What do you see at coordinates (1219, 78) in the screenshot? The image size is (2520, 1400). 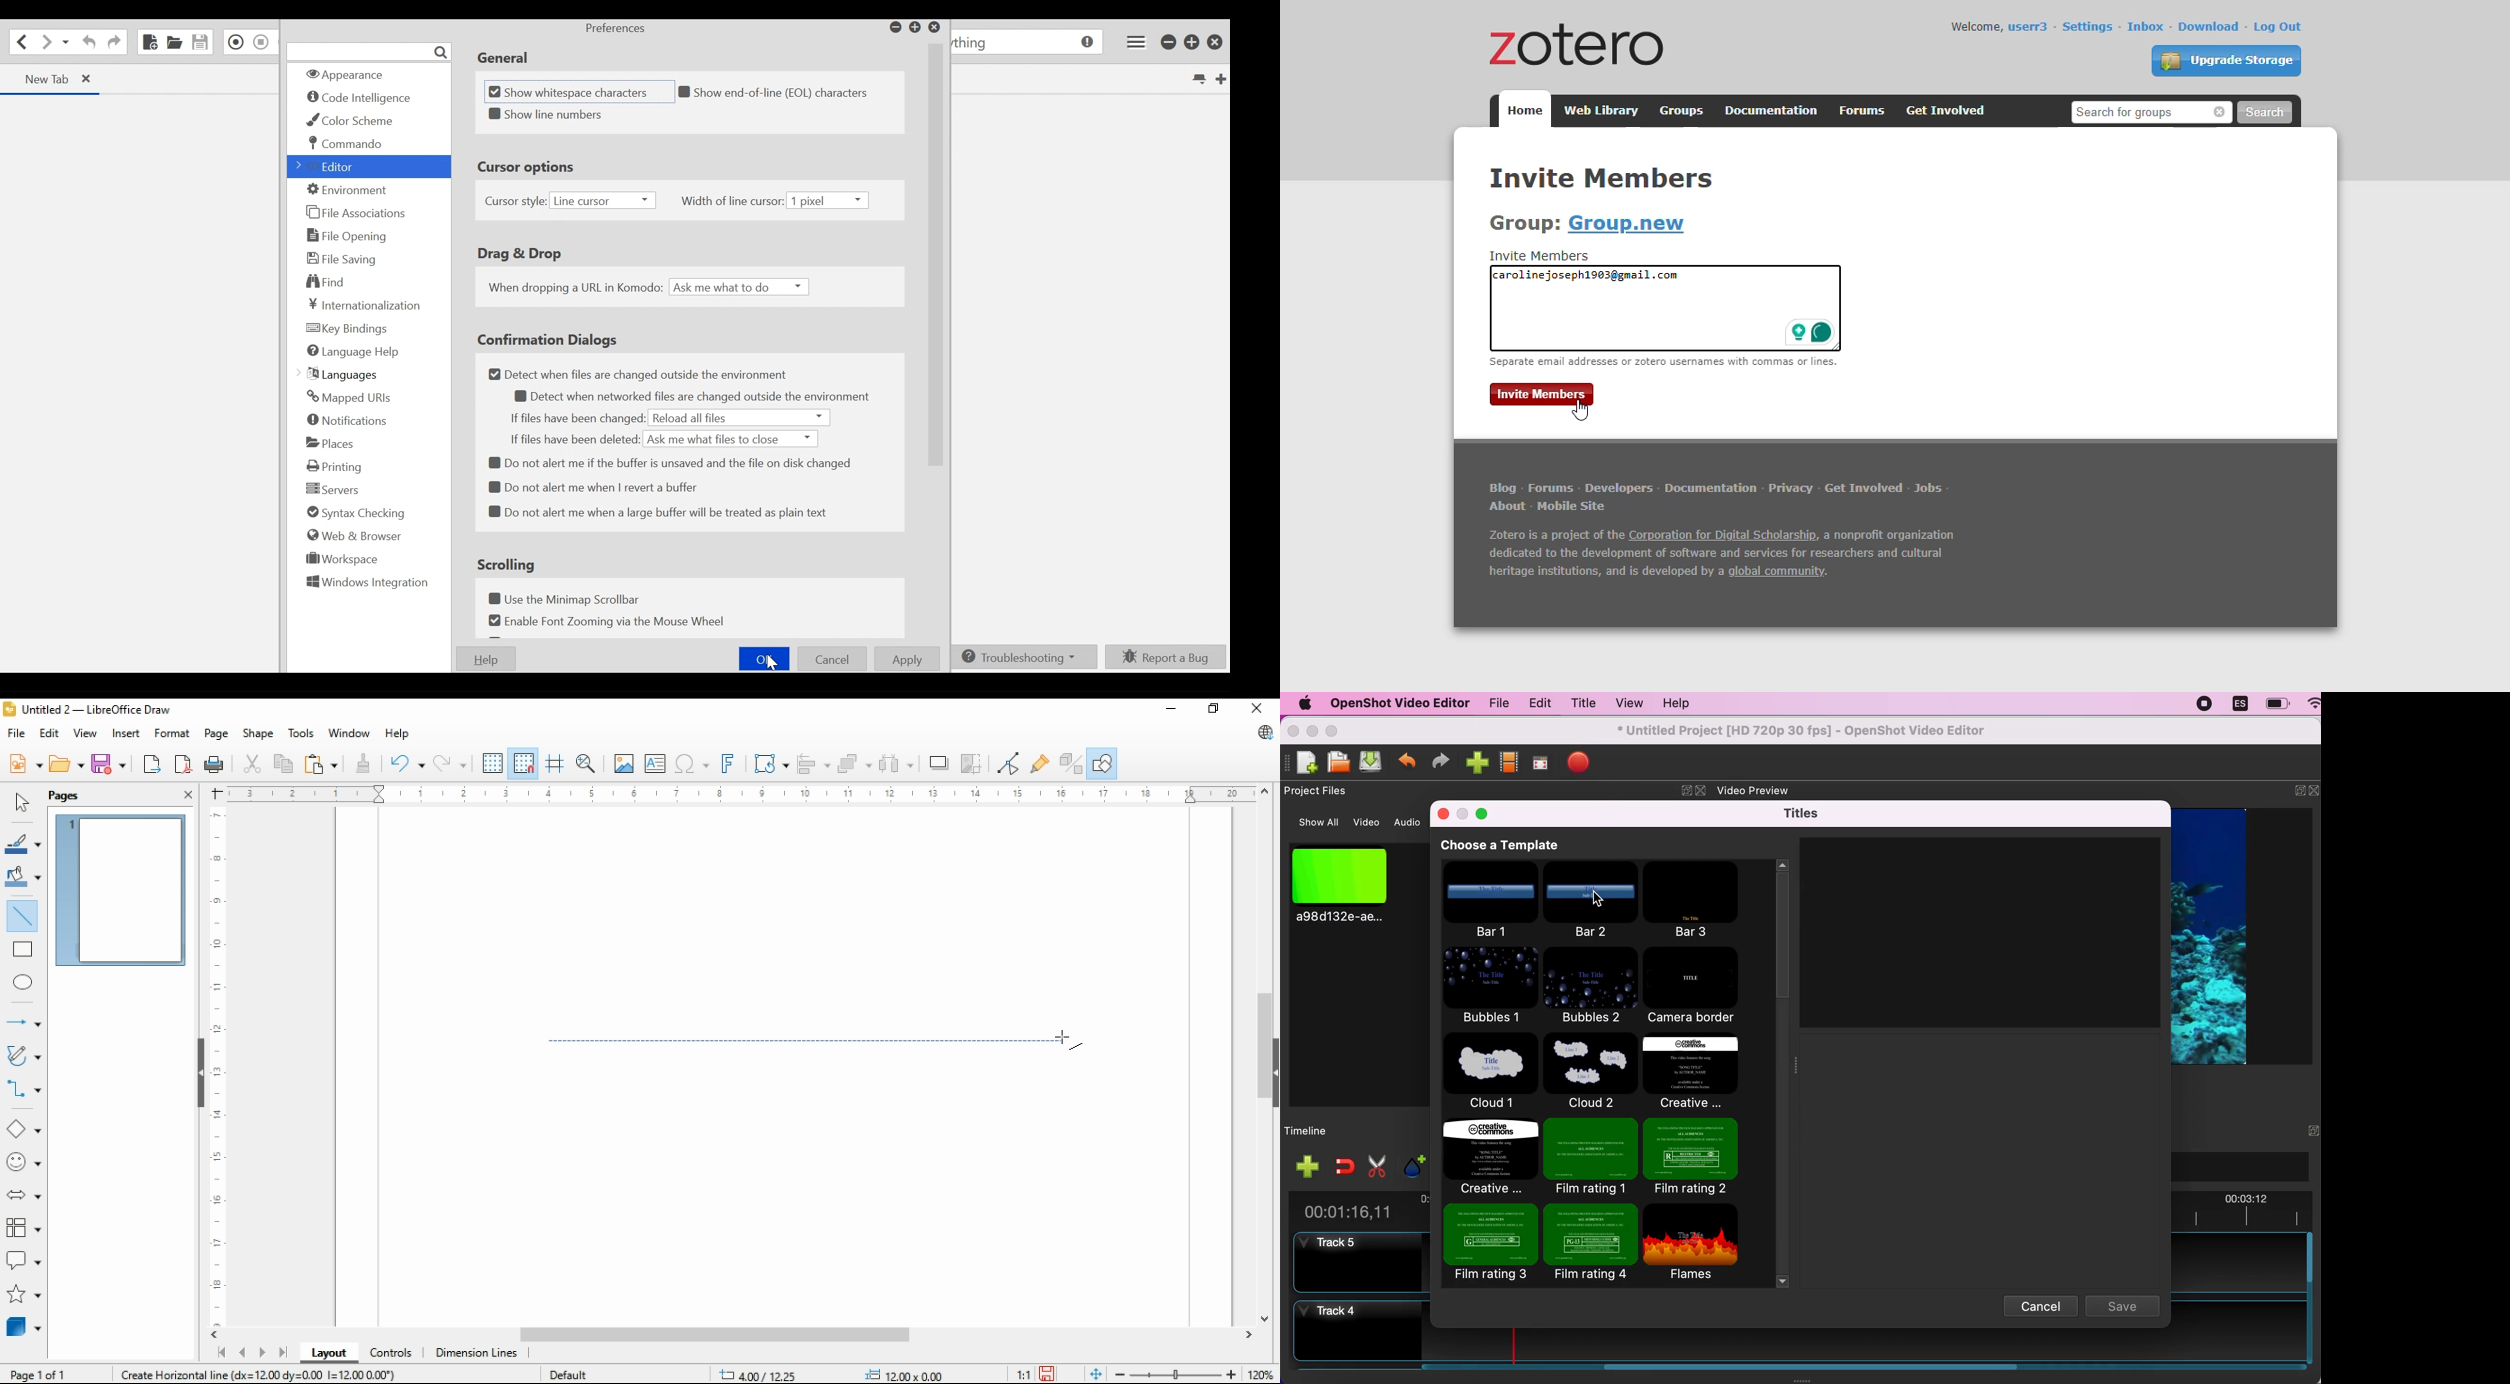 I see `New Tab` at bounding box center [1219, 78].